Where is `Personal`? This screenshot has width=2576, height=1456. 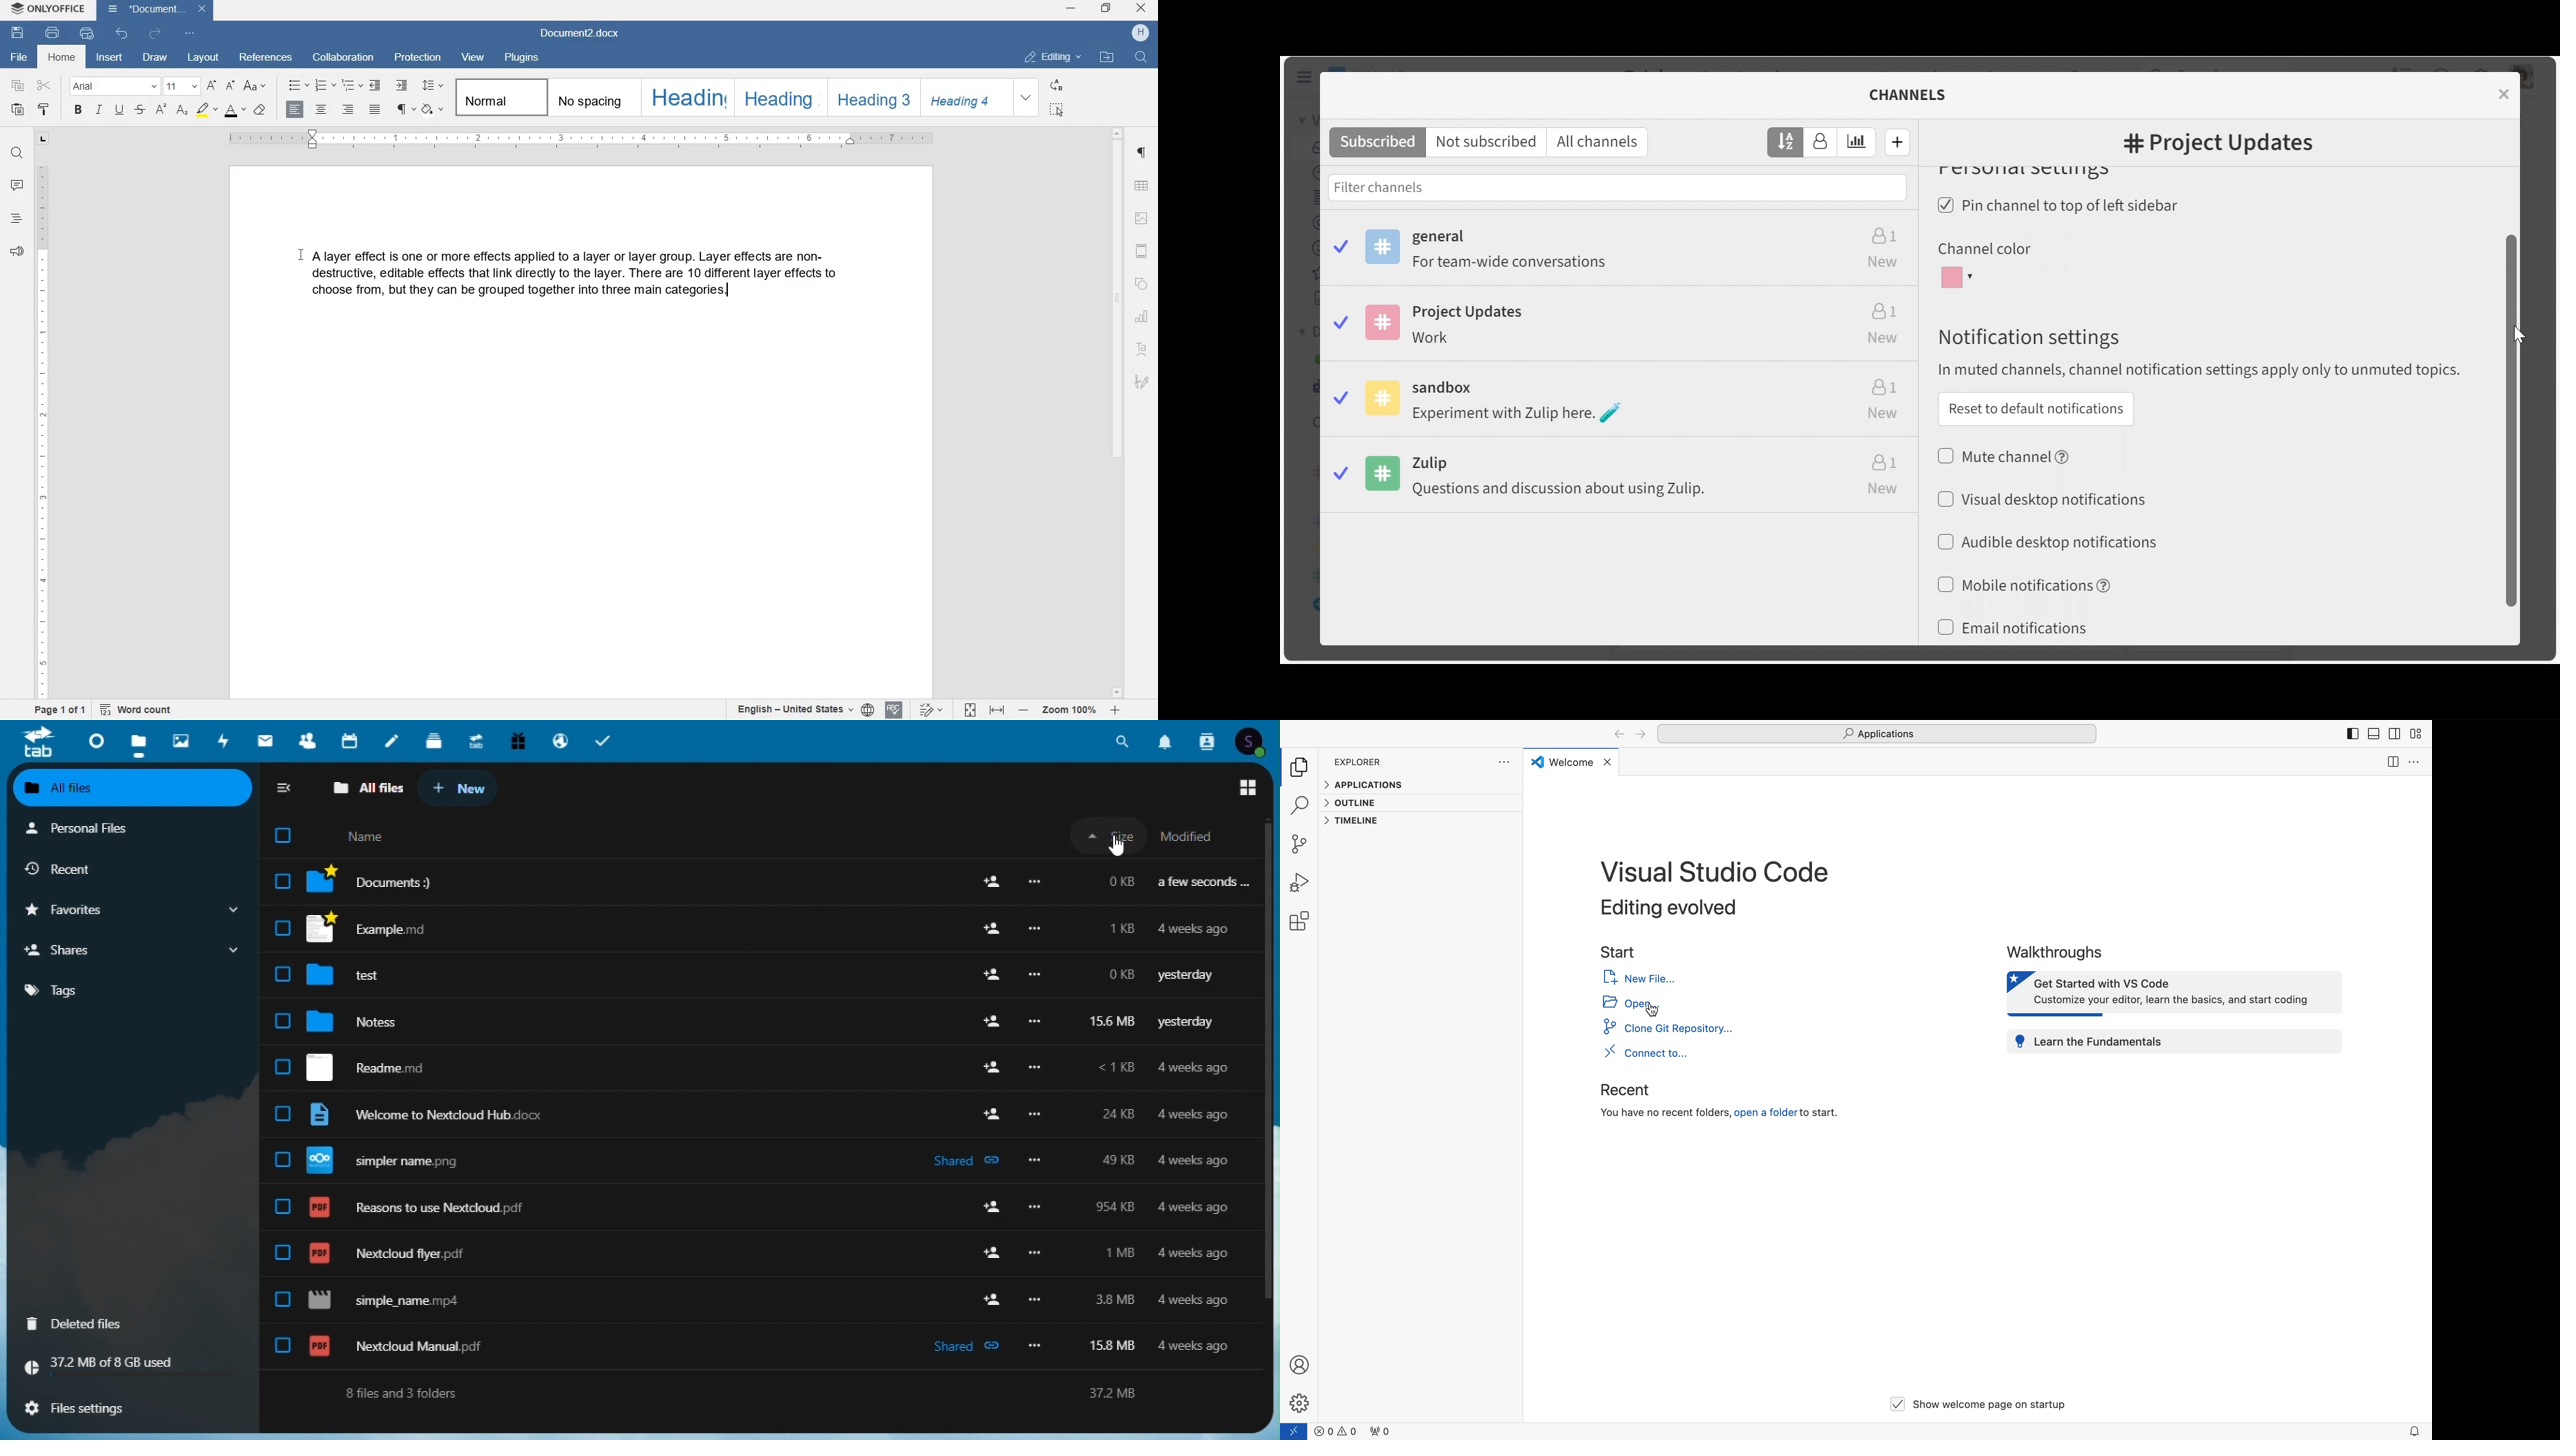 Personal is located at coordinates (120, 831).